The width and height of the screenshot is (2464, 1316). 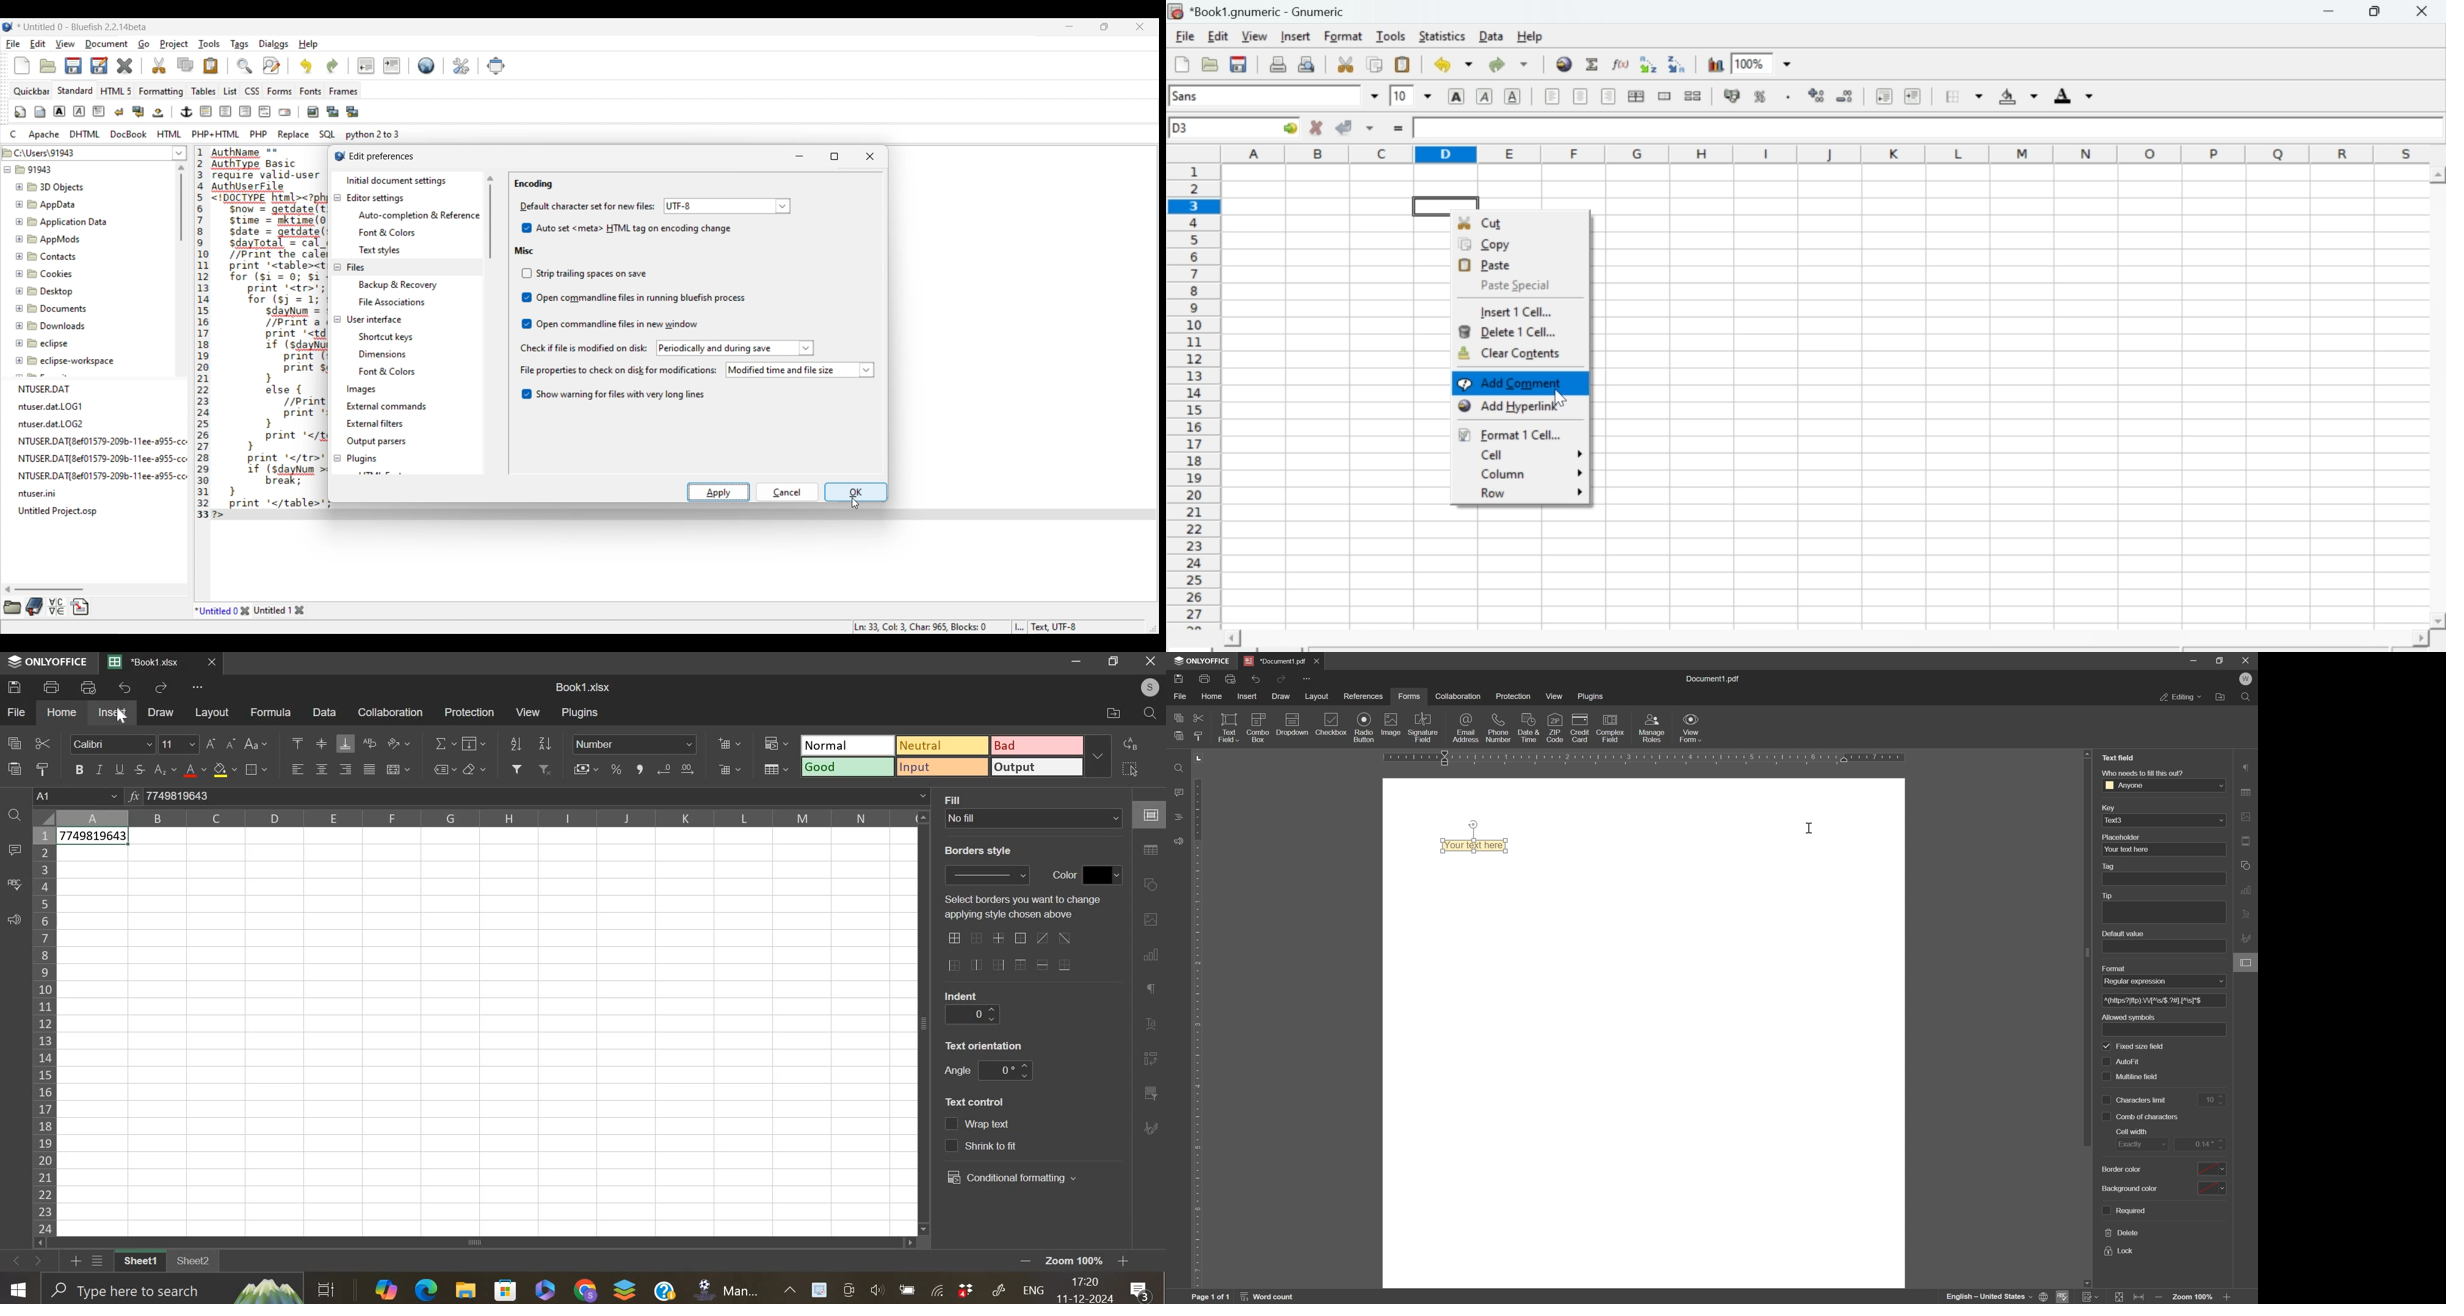 What do you see at coordinates (1257, 727) in the screenshot?
I see `icon` at bounding box center [1257, 727].